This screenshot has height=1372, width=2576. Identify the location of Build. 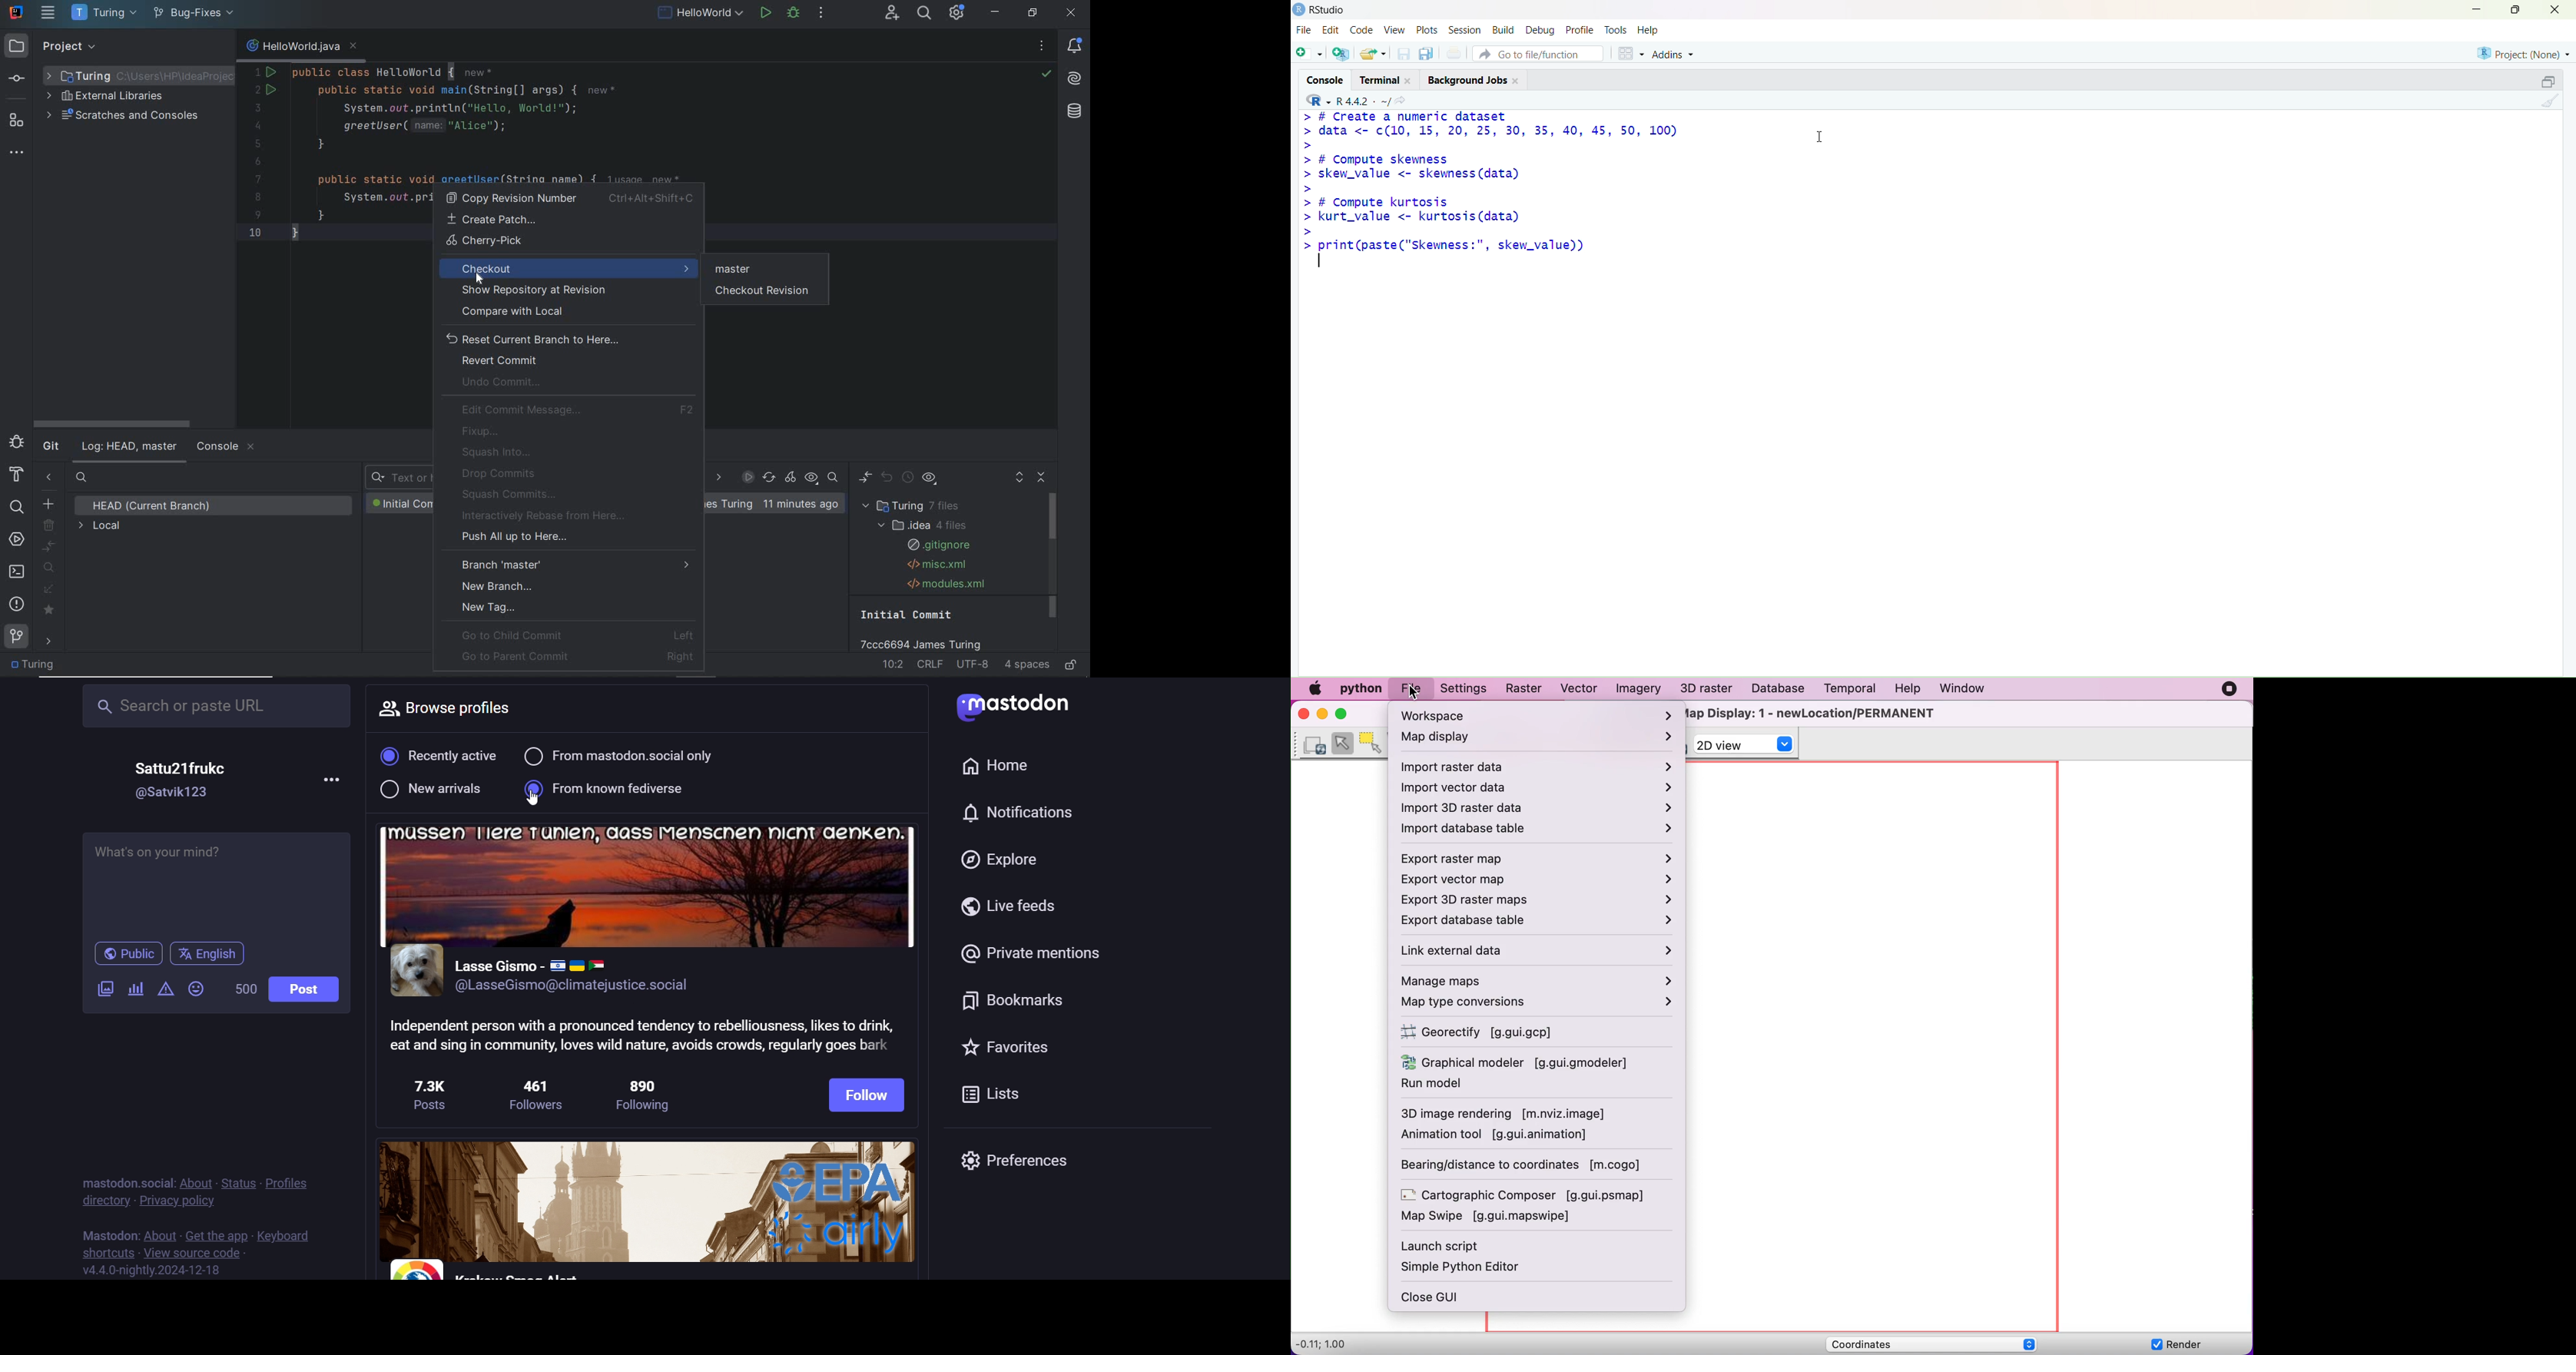
(1503, 29).